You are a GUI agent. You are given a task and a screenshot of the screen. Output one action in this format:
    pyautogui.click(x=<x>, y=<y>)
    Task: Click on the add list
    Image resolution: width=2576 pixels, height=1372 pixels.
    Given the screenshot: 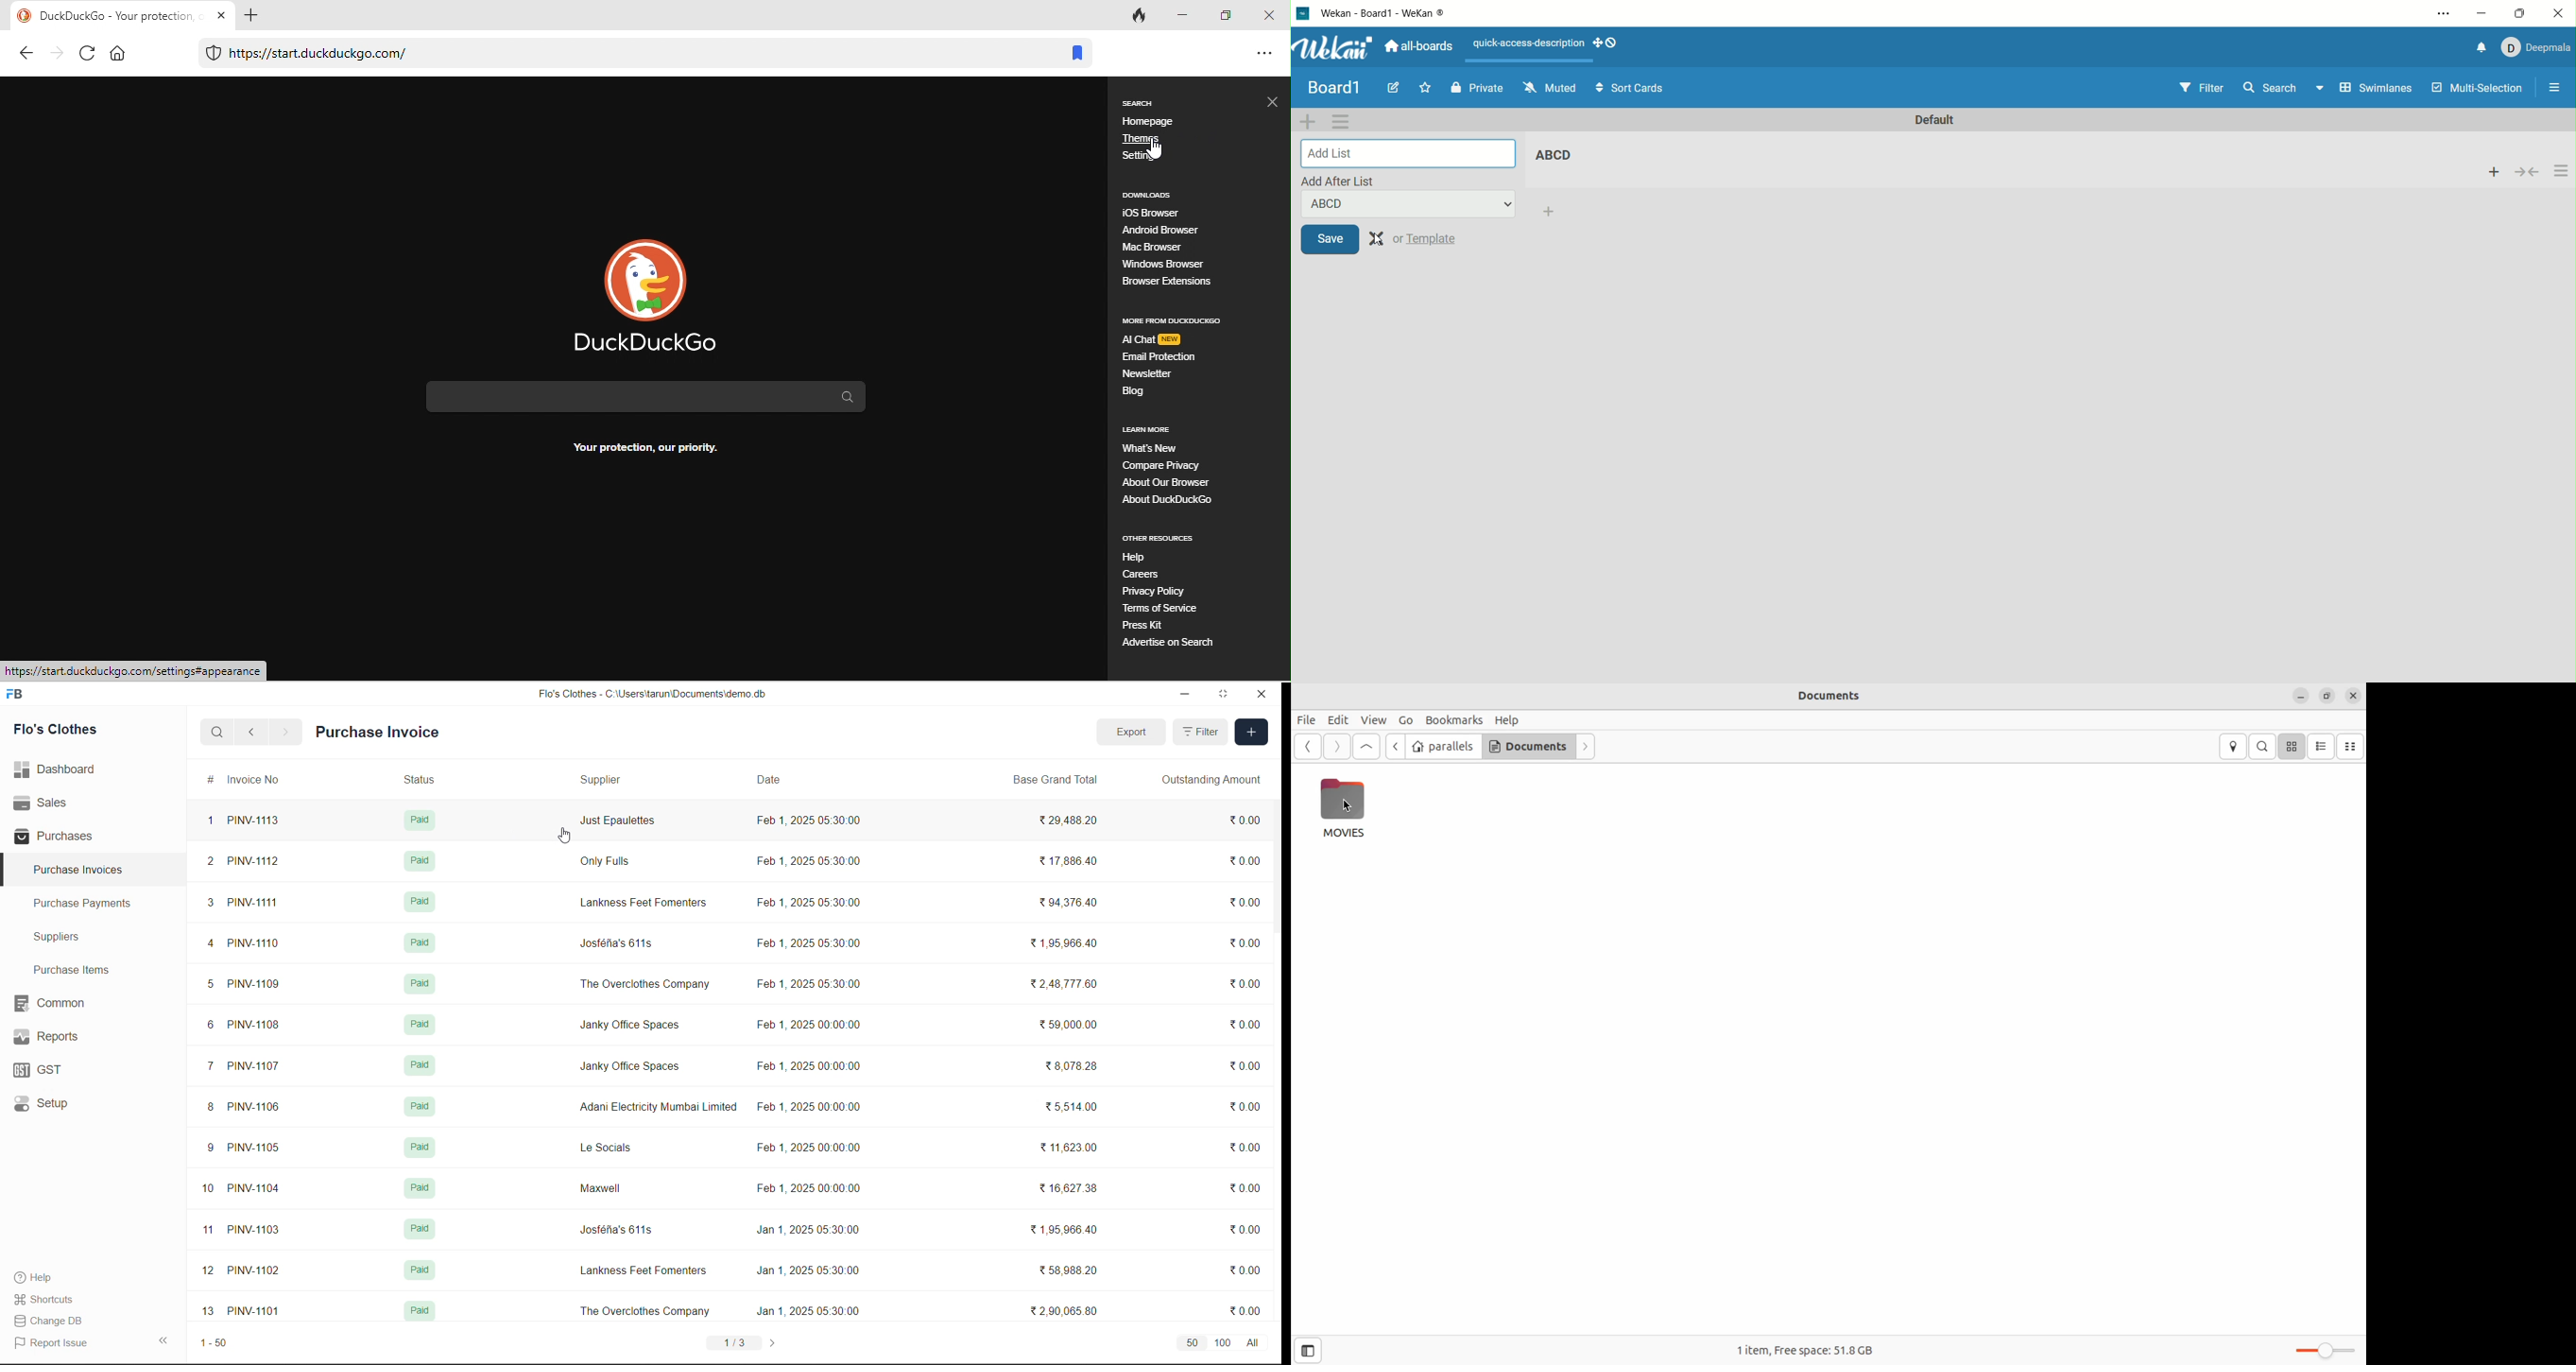 What is the action you would take?
    pyautogui.click(x=1552, y=210)
    